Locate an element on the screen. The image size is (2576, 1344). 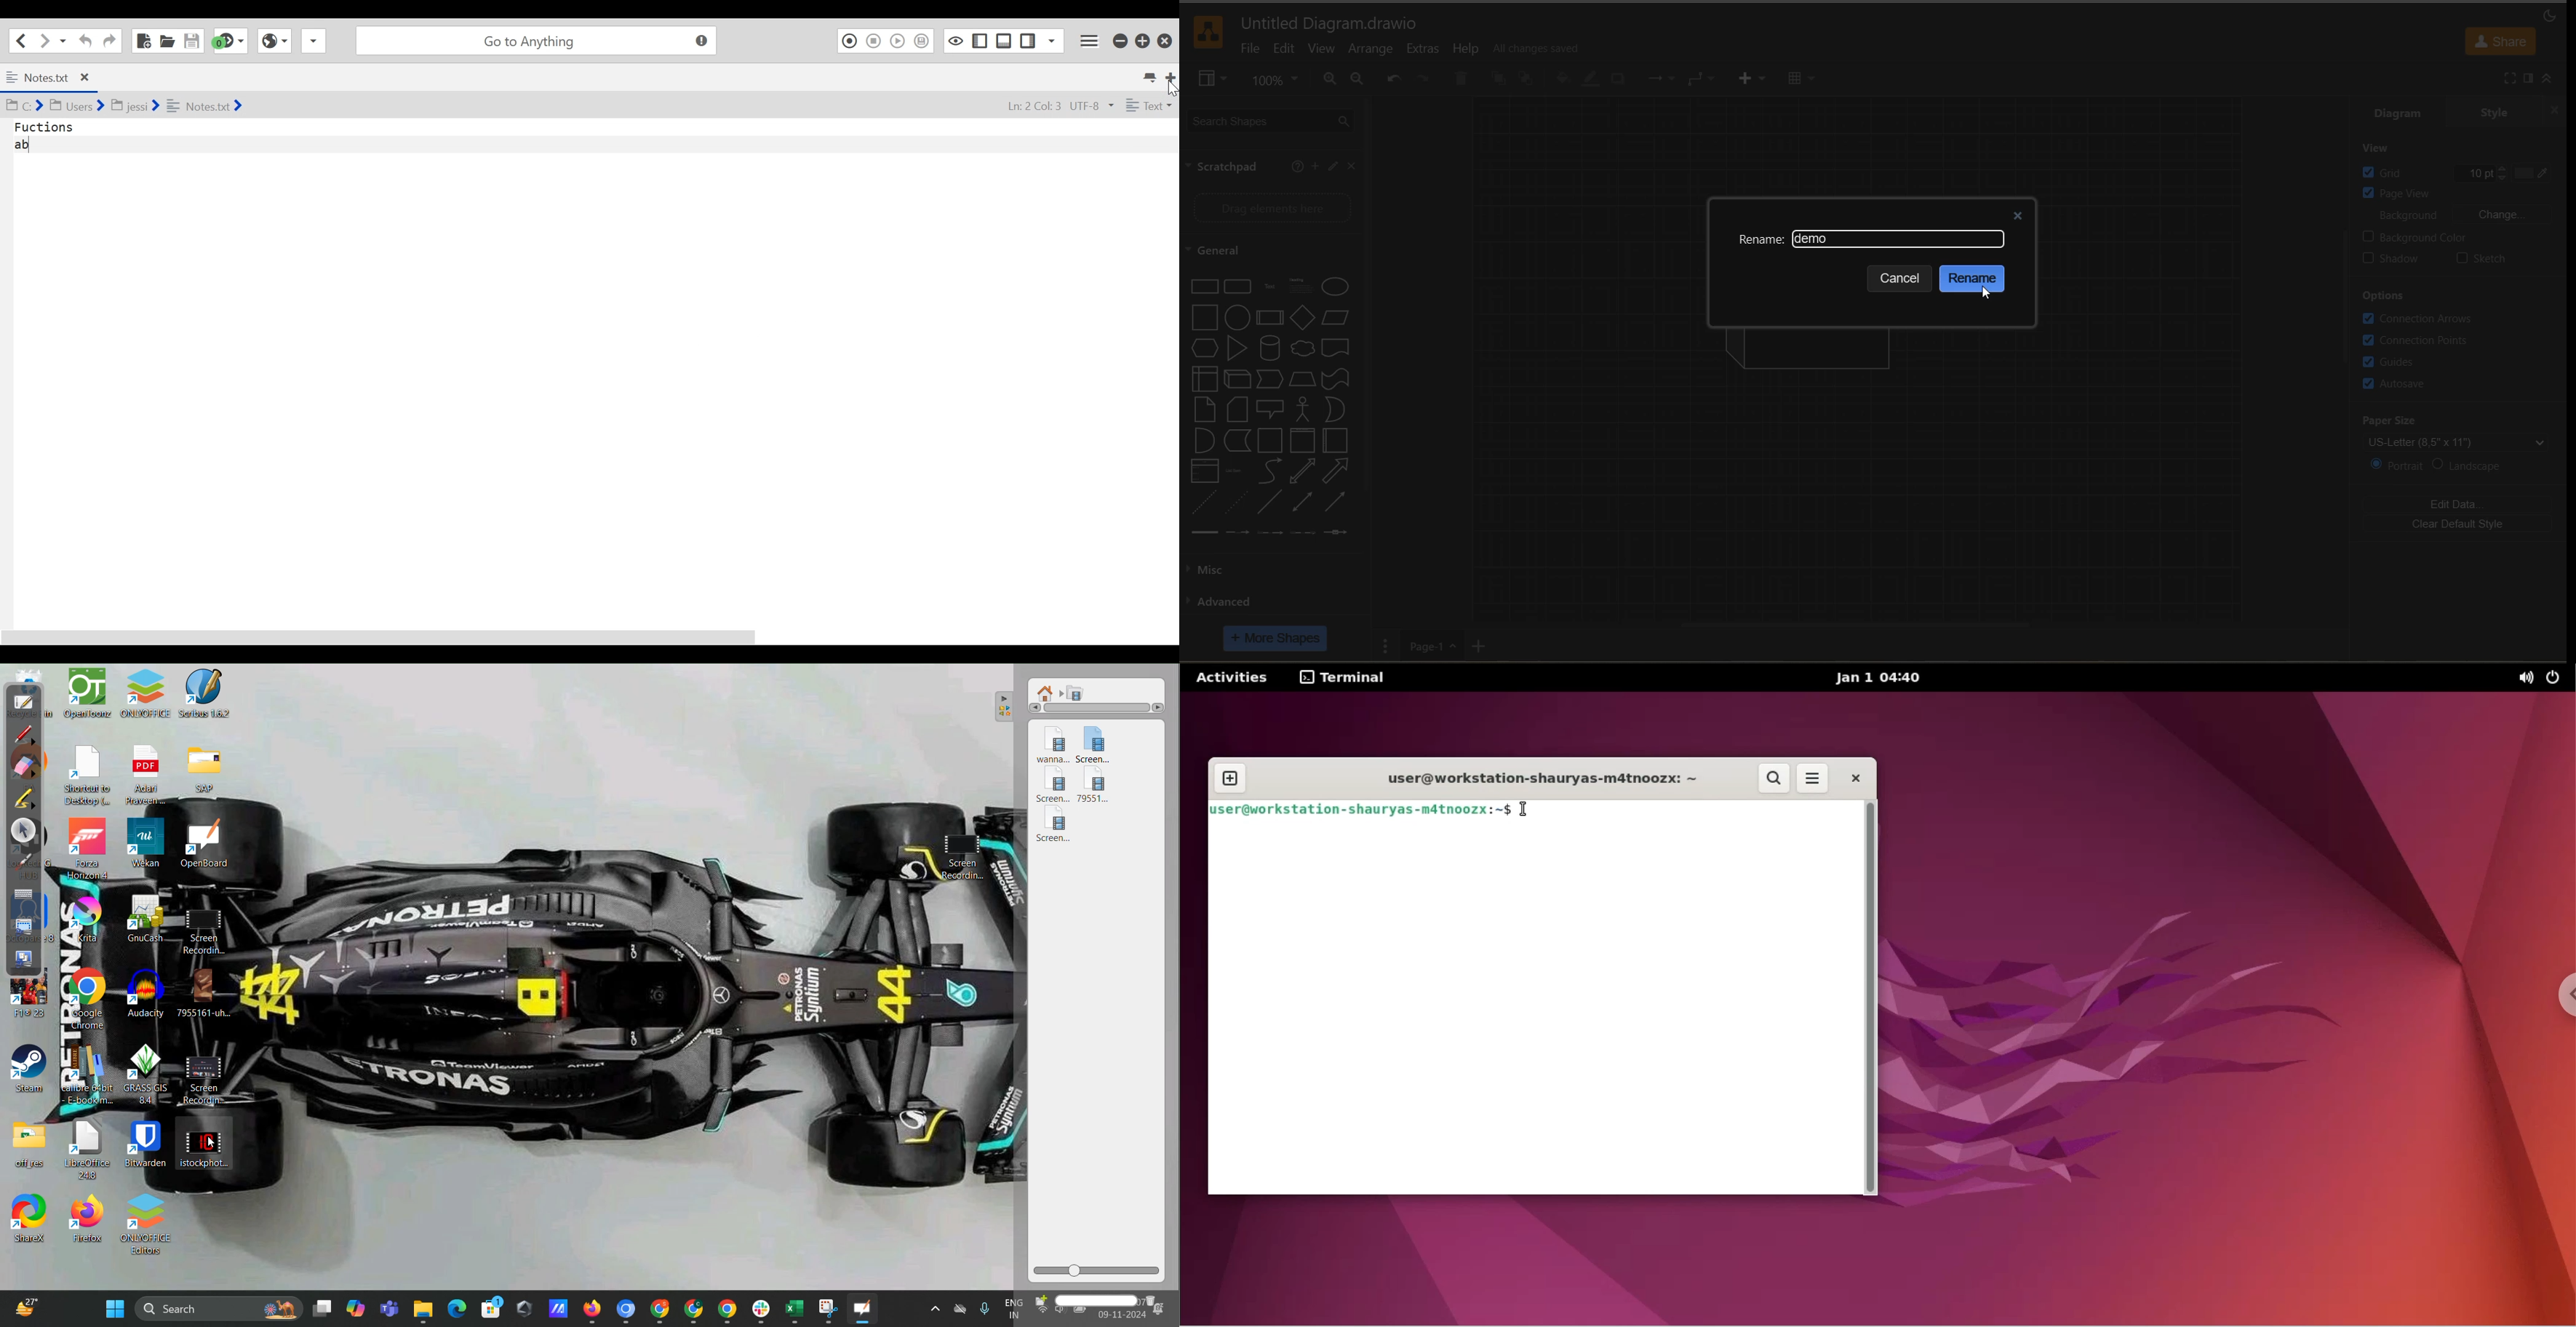
delete is located at coordinates (1460, 80).